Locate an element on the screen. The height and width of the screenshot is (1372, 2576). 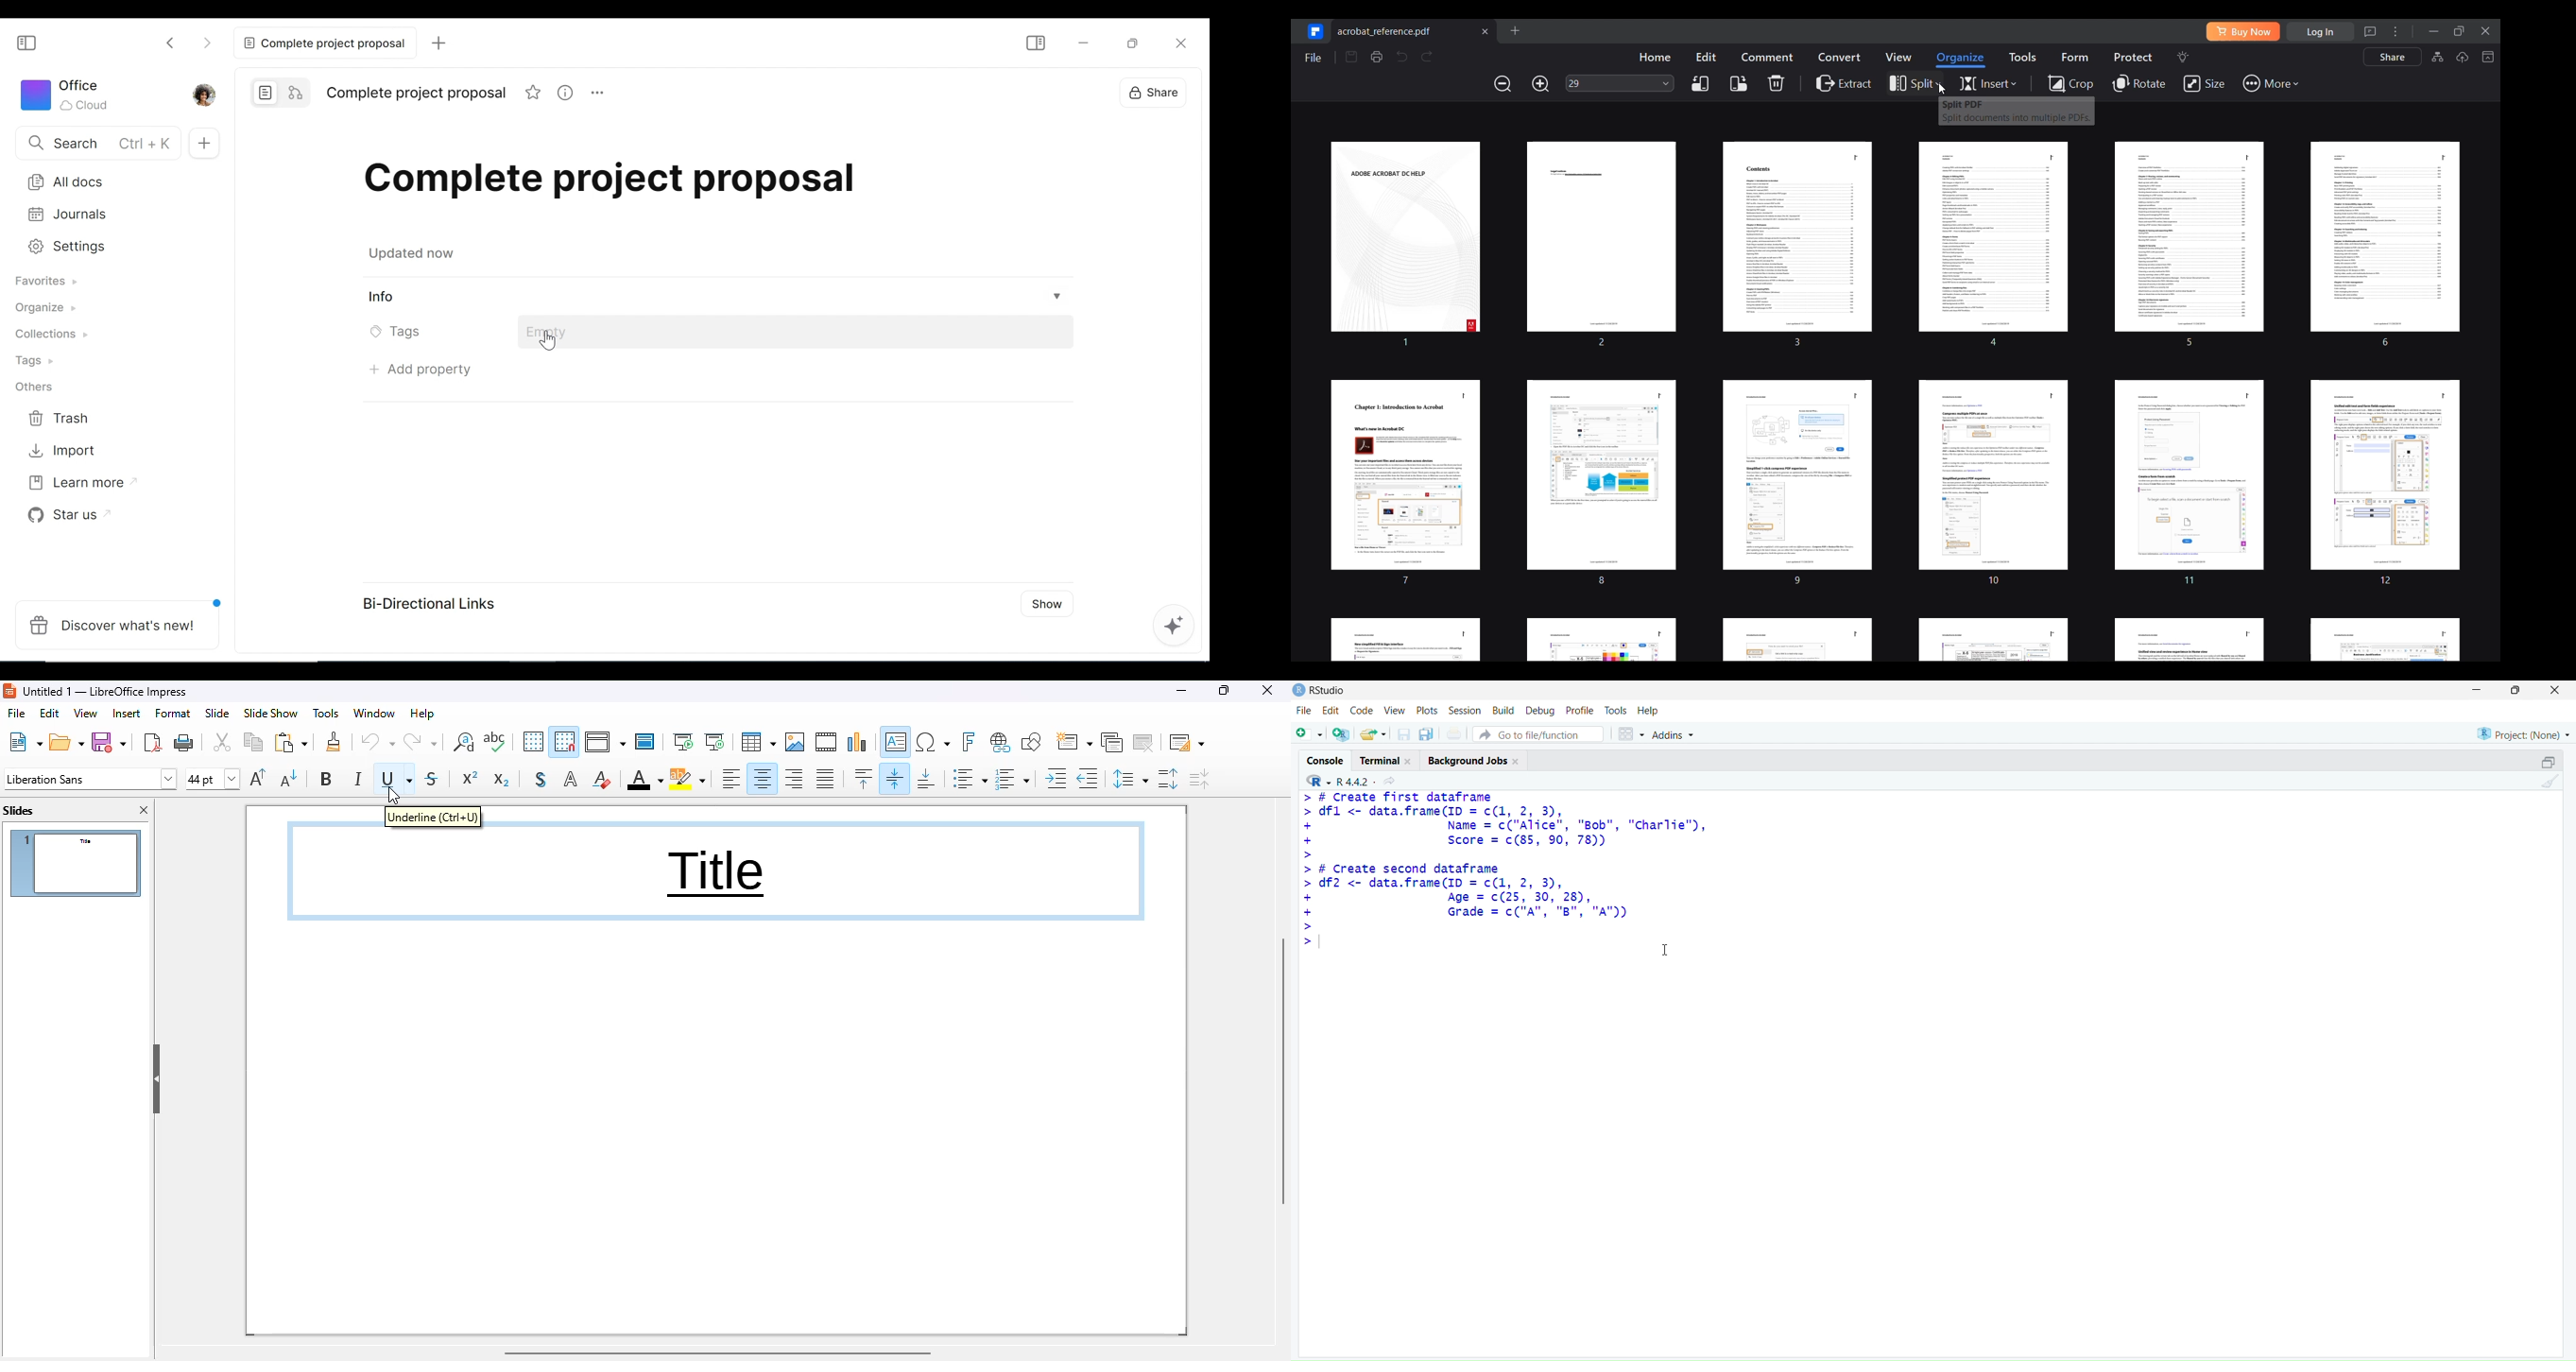
cut is located at coordinates (223, 743).